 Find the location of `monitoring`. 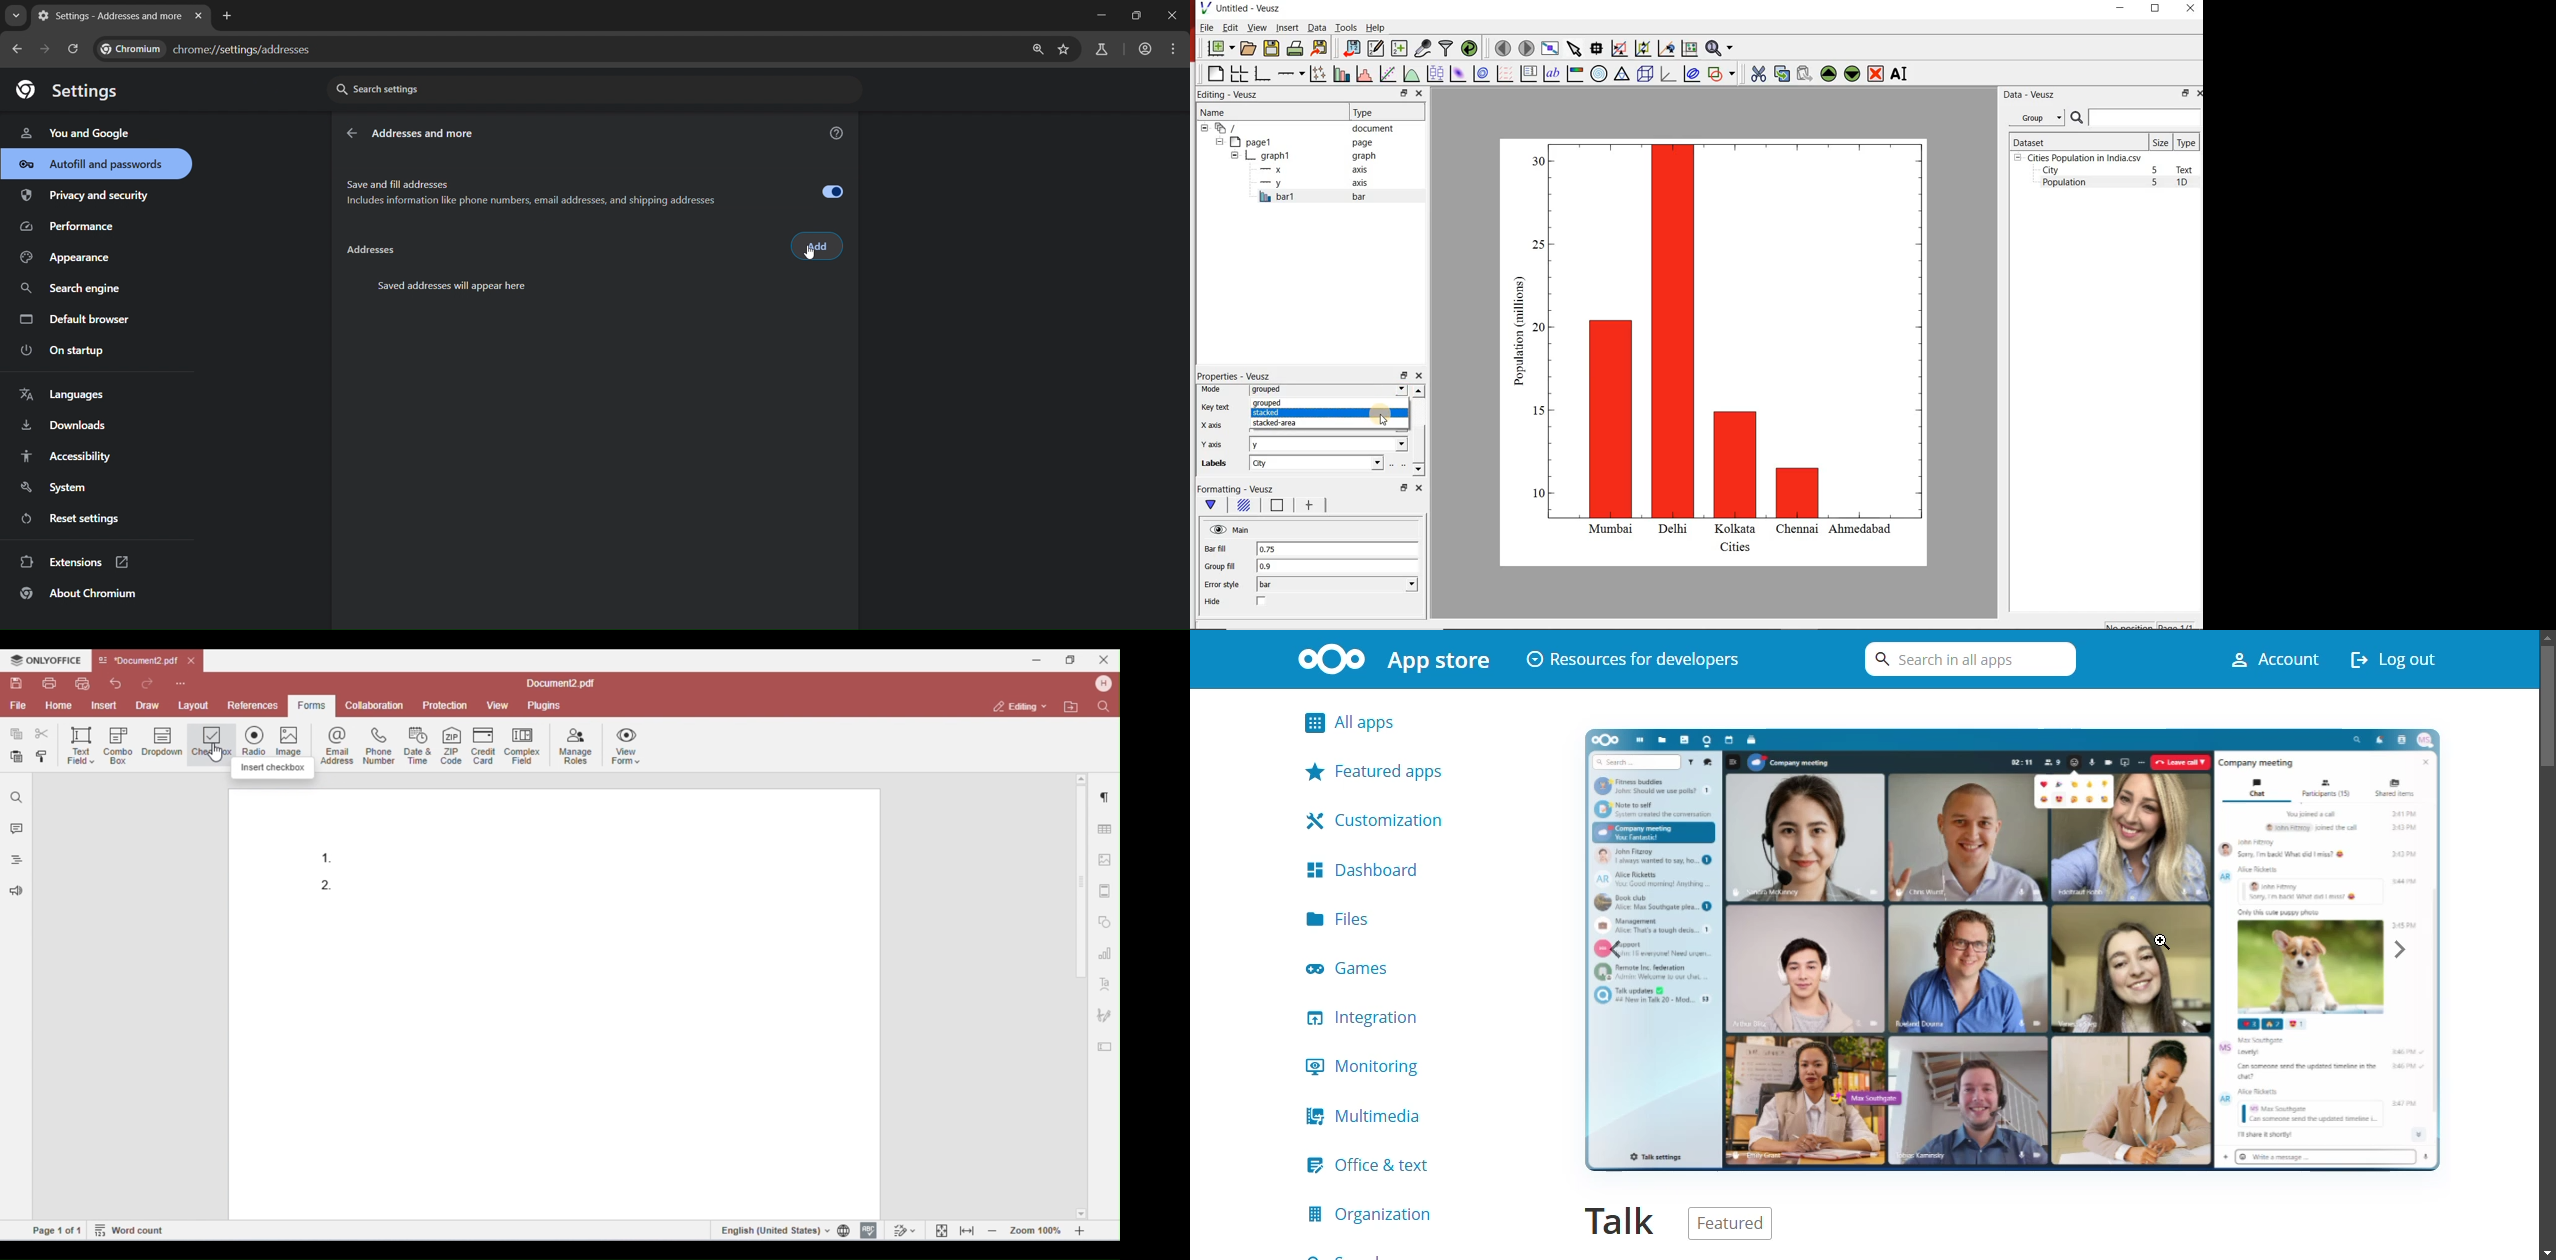

monitoring is located at coordinates (1369, 1068).